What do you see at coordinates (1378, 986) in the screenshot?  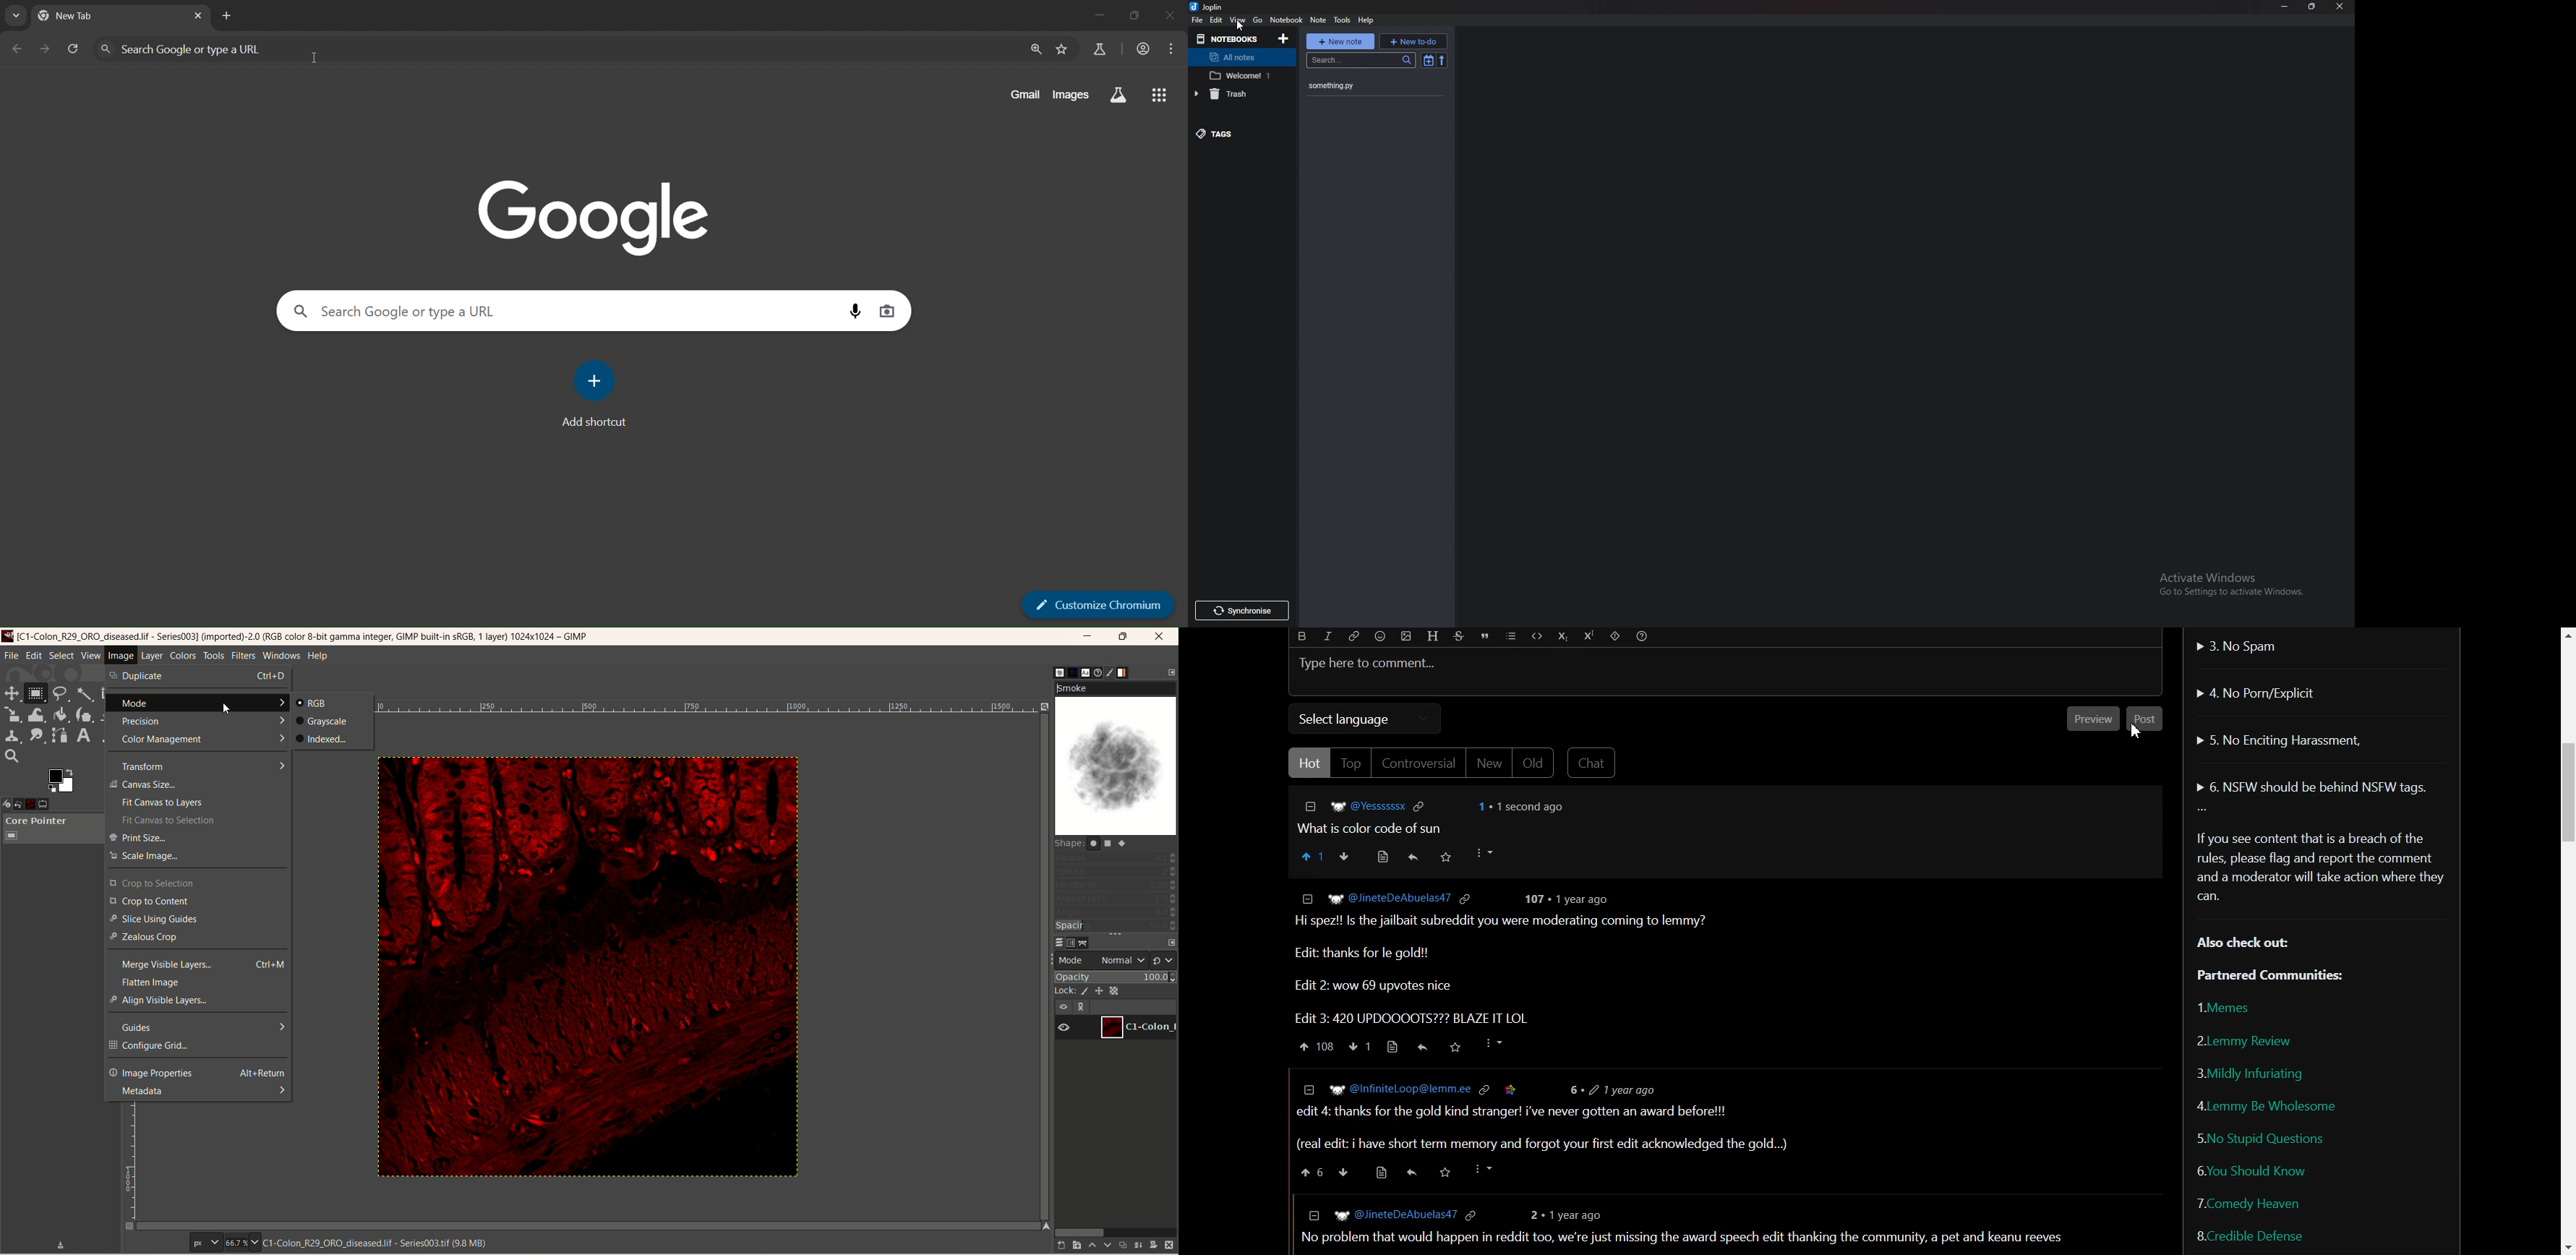 I see `Edit 2: wow 69 upvotes nice` at bounding box center [1378, 986].